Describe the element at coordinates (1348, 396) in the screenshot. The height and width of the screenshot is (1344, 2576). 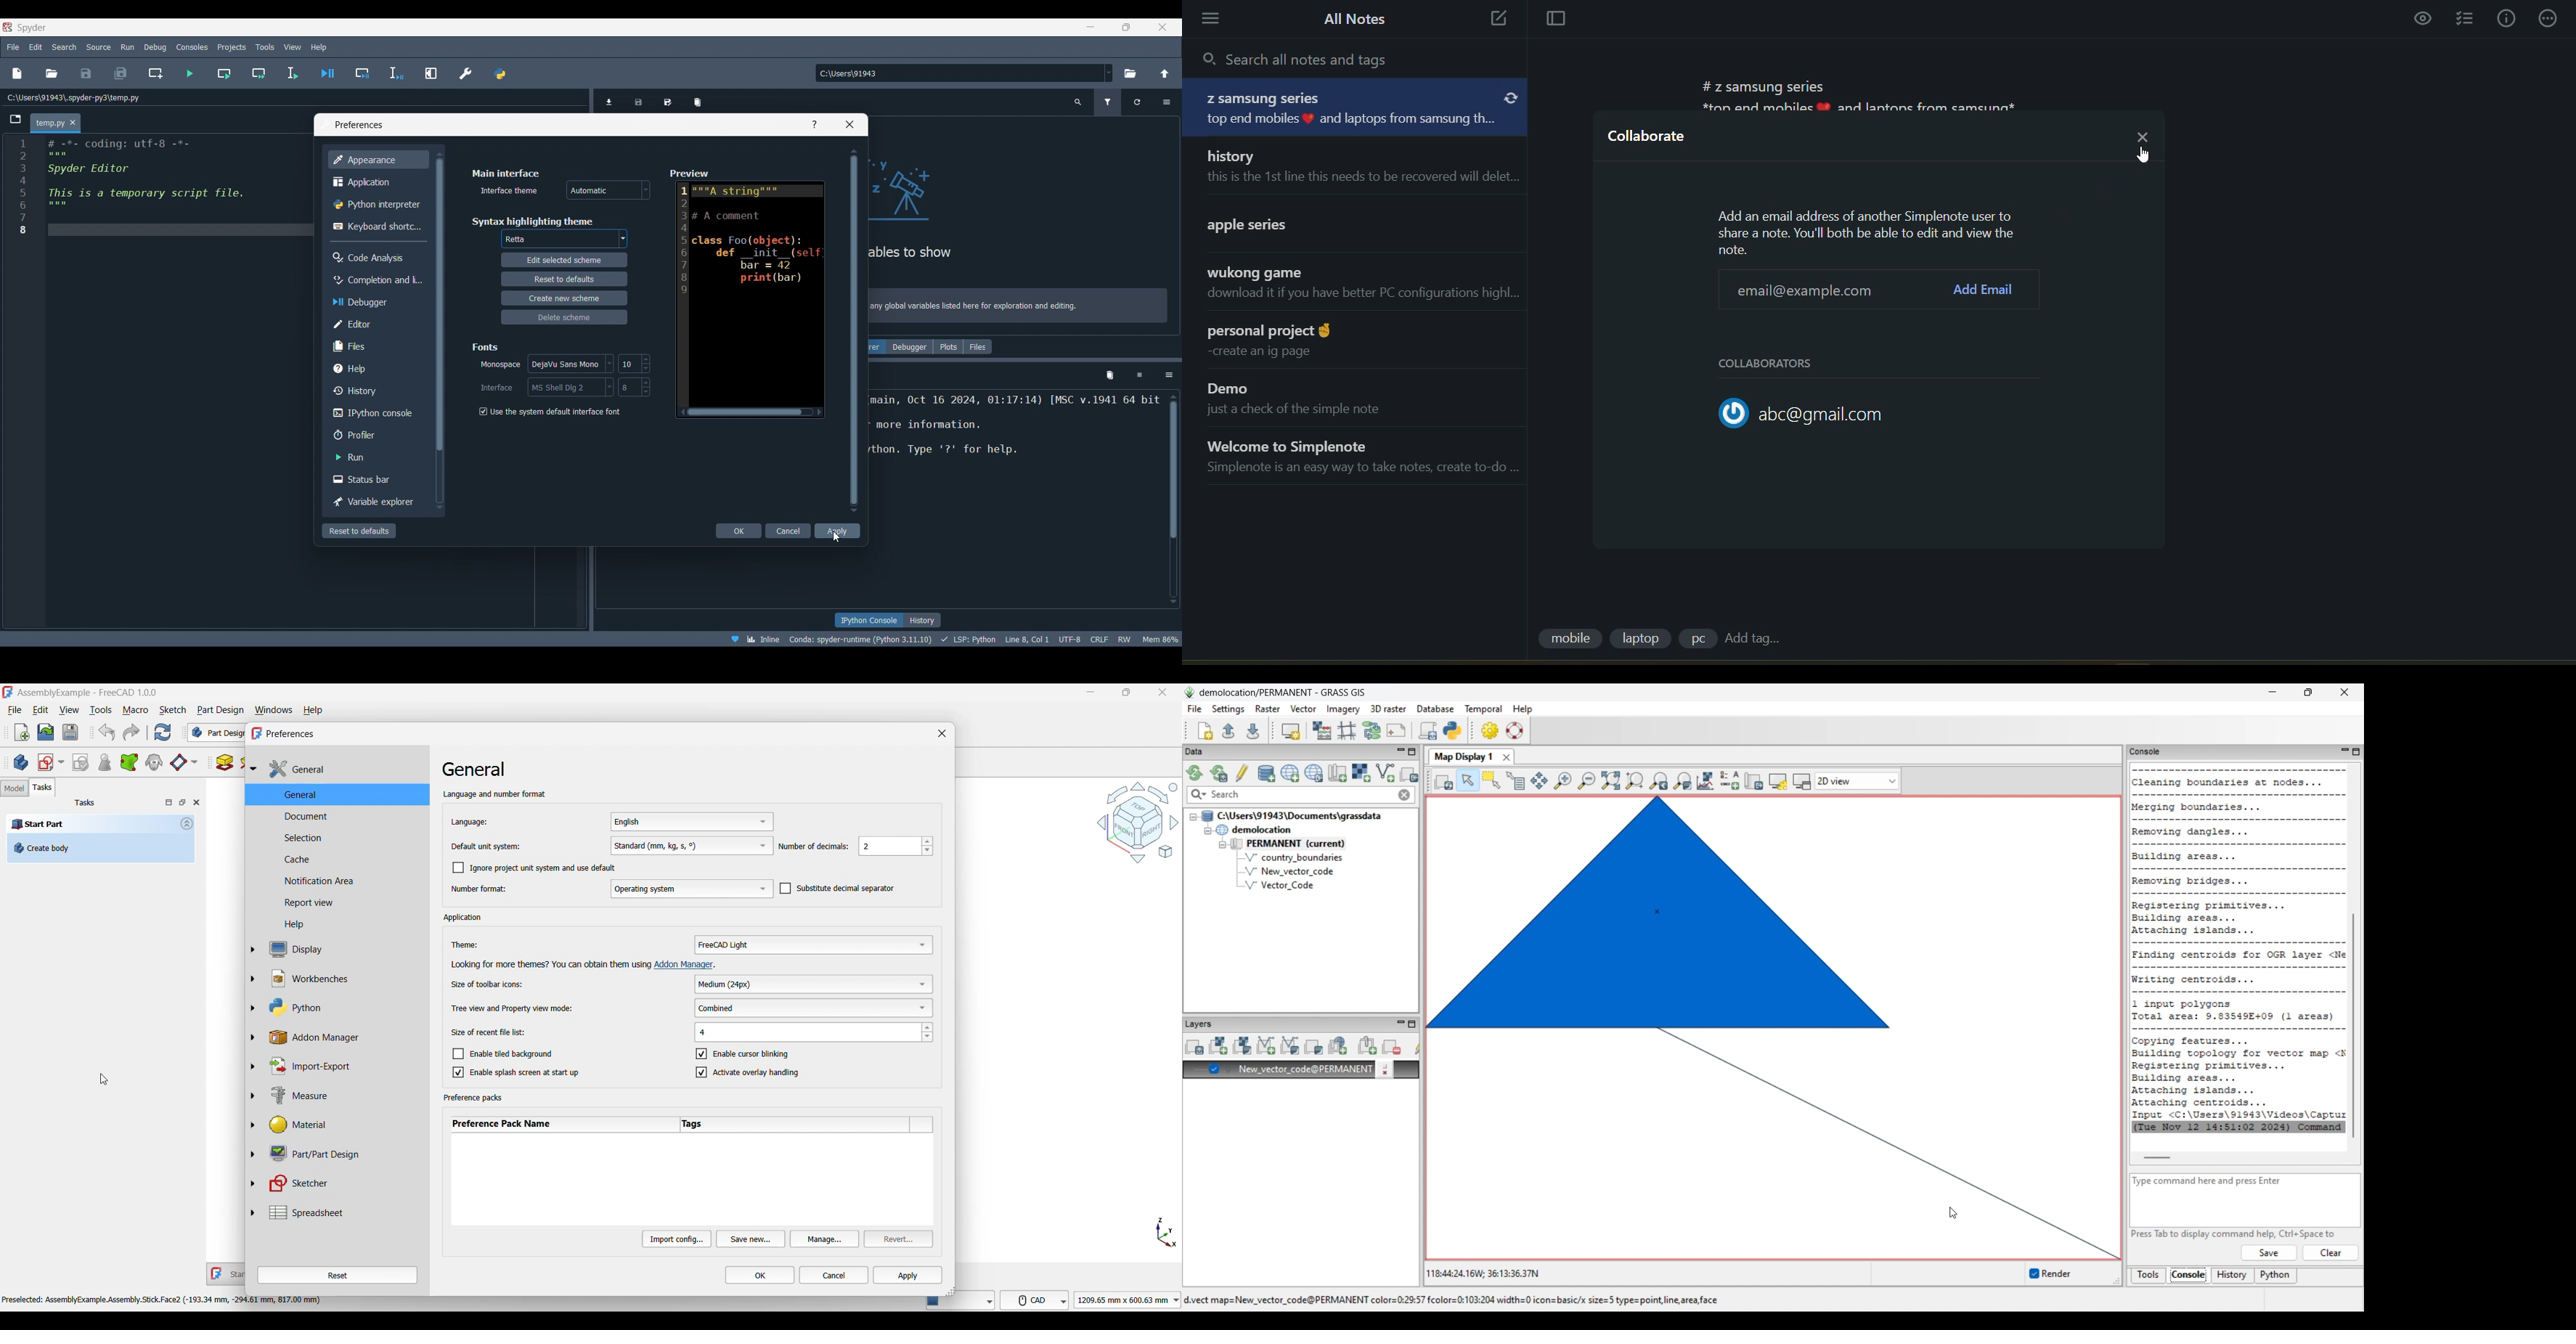
I see `note title and preview` at that location.